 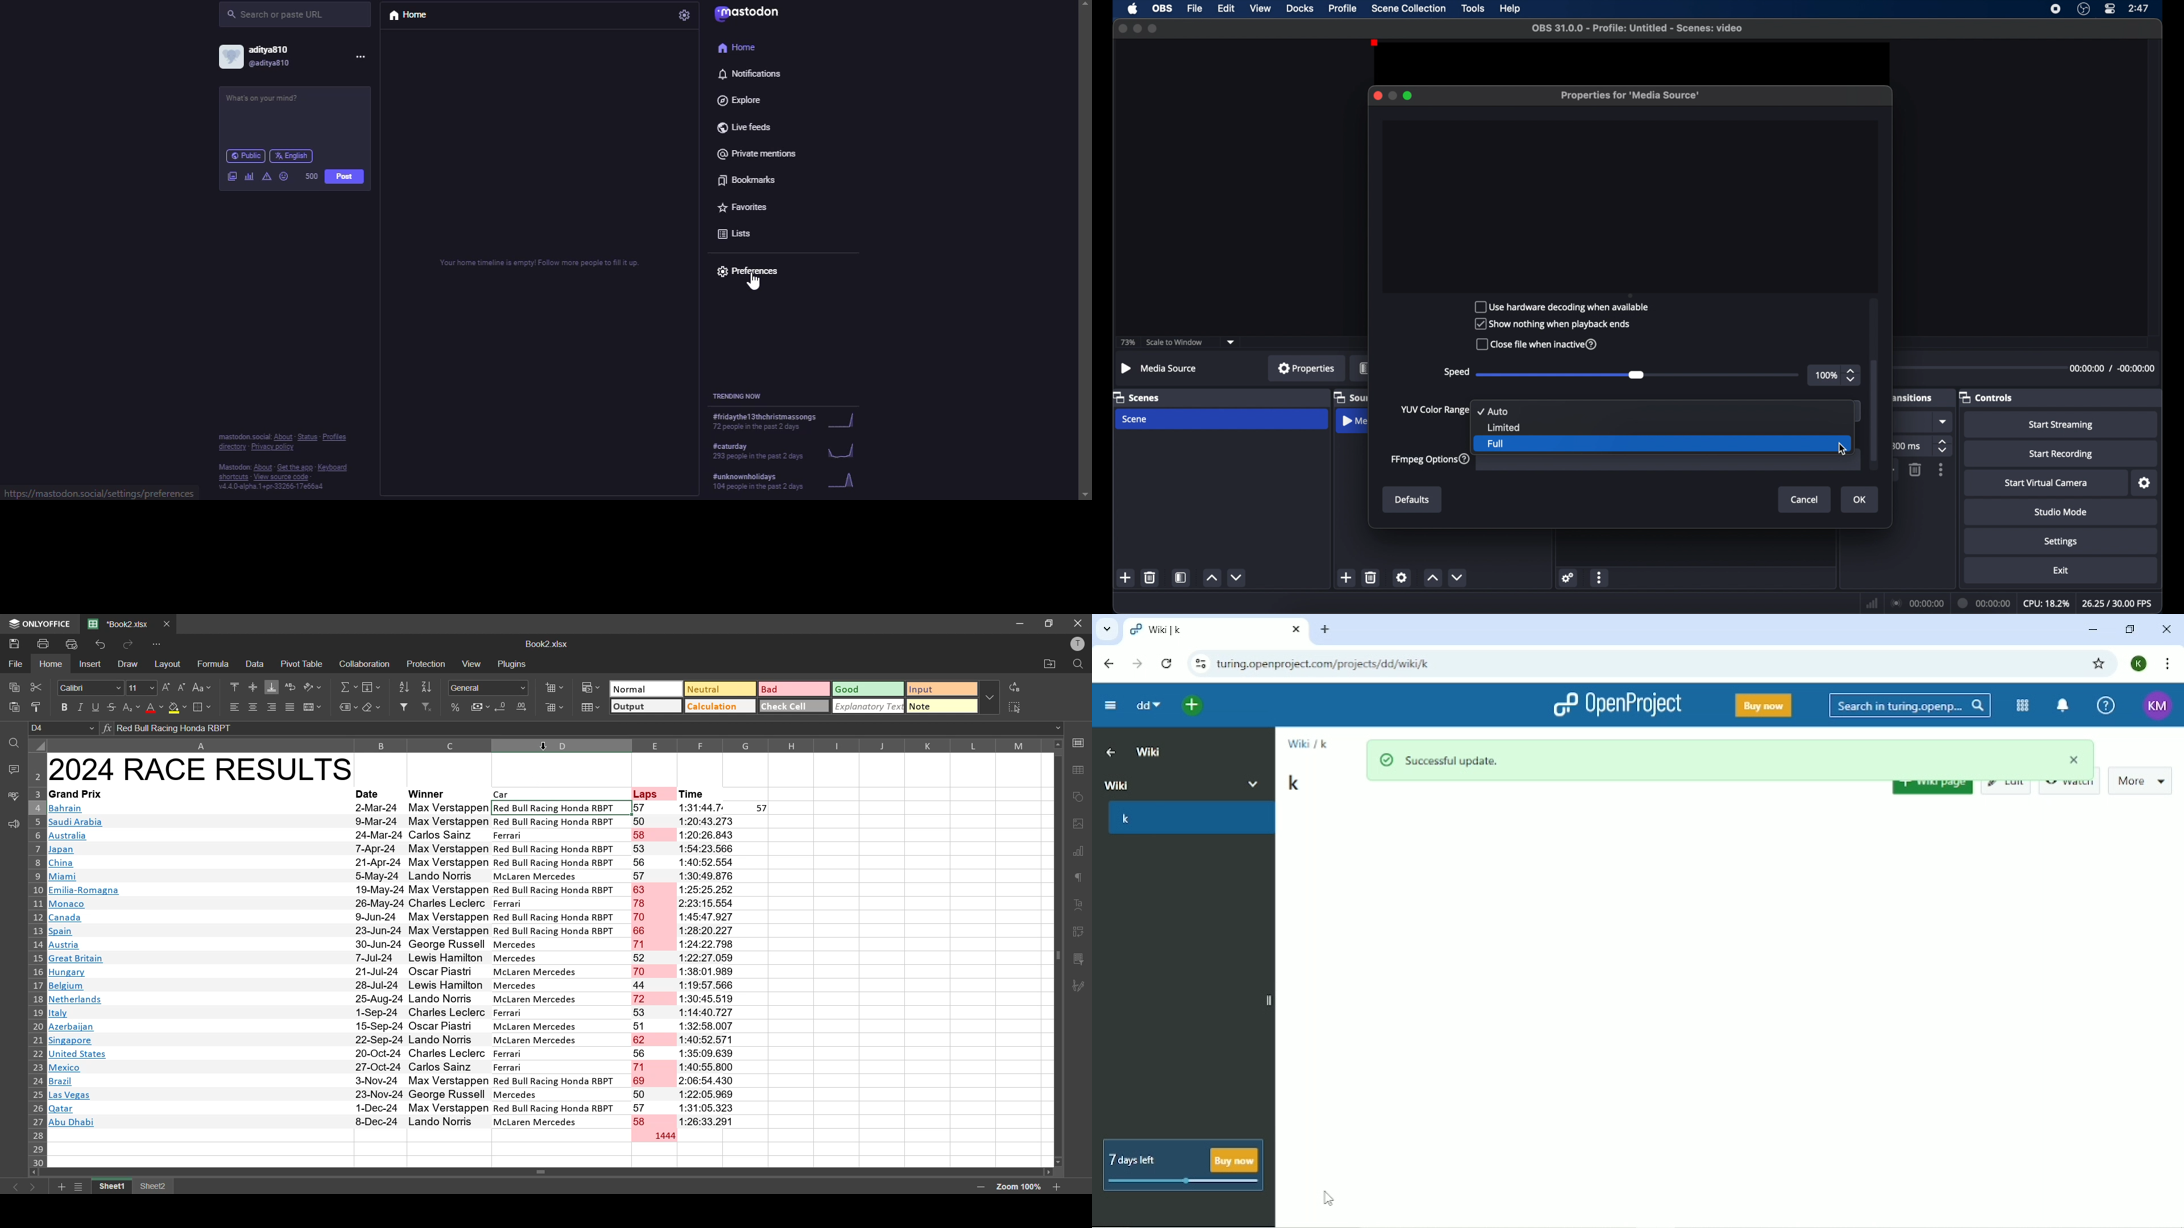 What do you see at coordinates (1057, 953) in the screenshot?
I see `scrollbar` at bounding box center [1057, 953].